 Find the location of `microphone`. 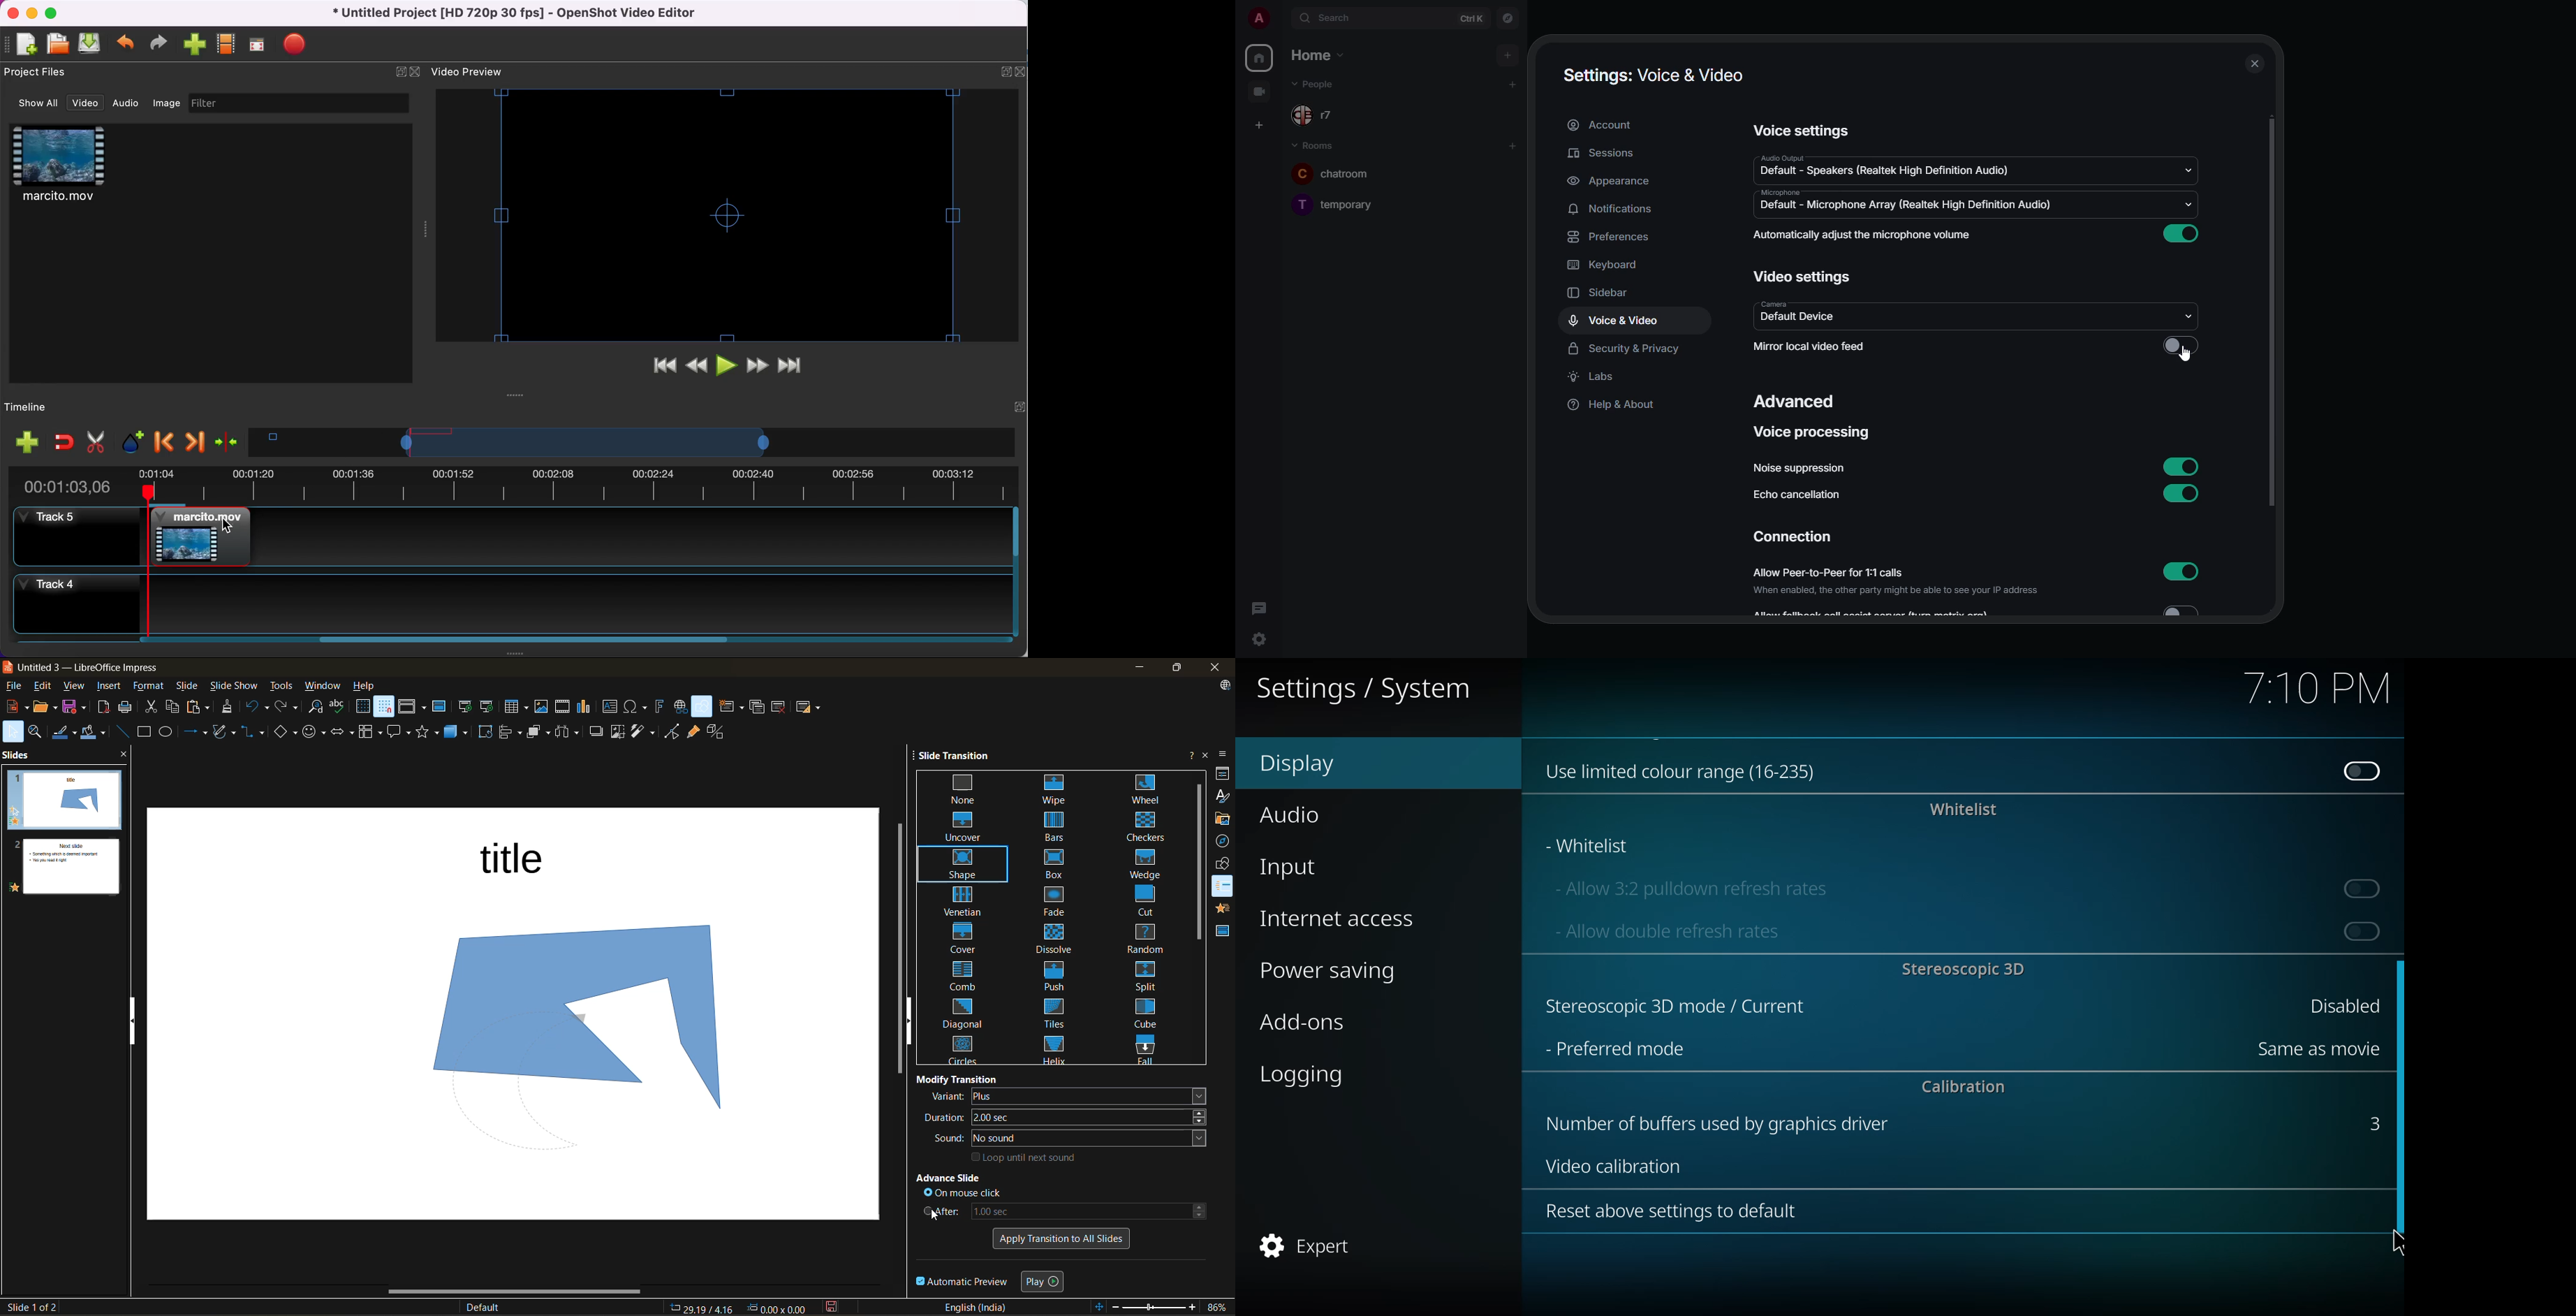

microphone is located at coordinates (1781, 192).